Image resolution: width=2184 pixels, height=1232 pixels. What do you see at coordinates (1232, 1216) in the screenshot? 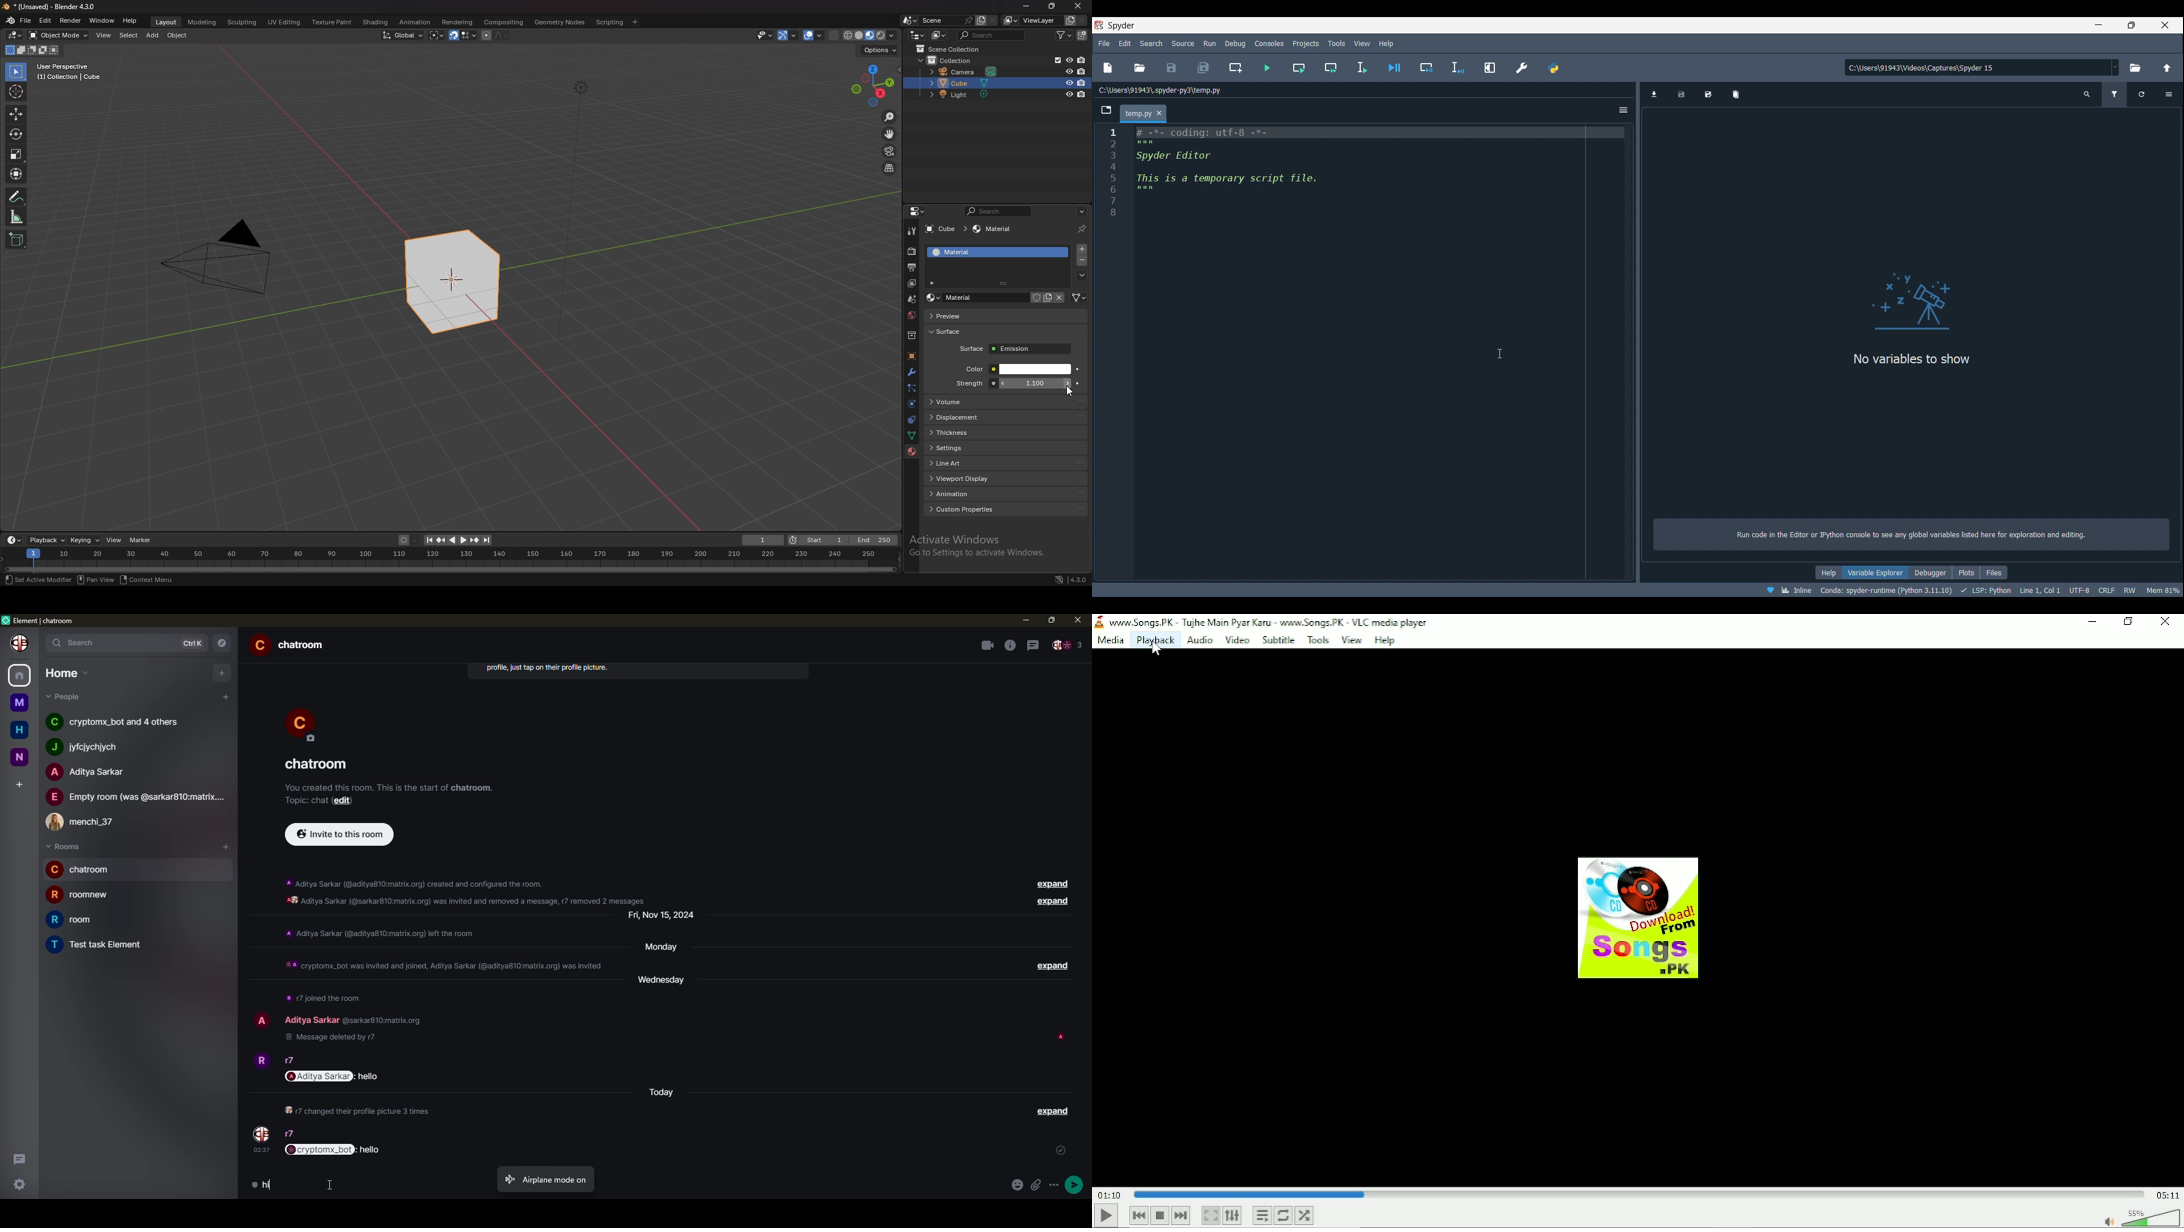
I see `Show extended settings` at bounding box center [1232, 1216].